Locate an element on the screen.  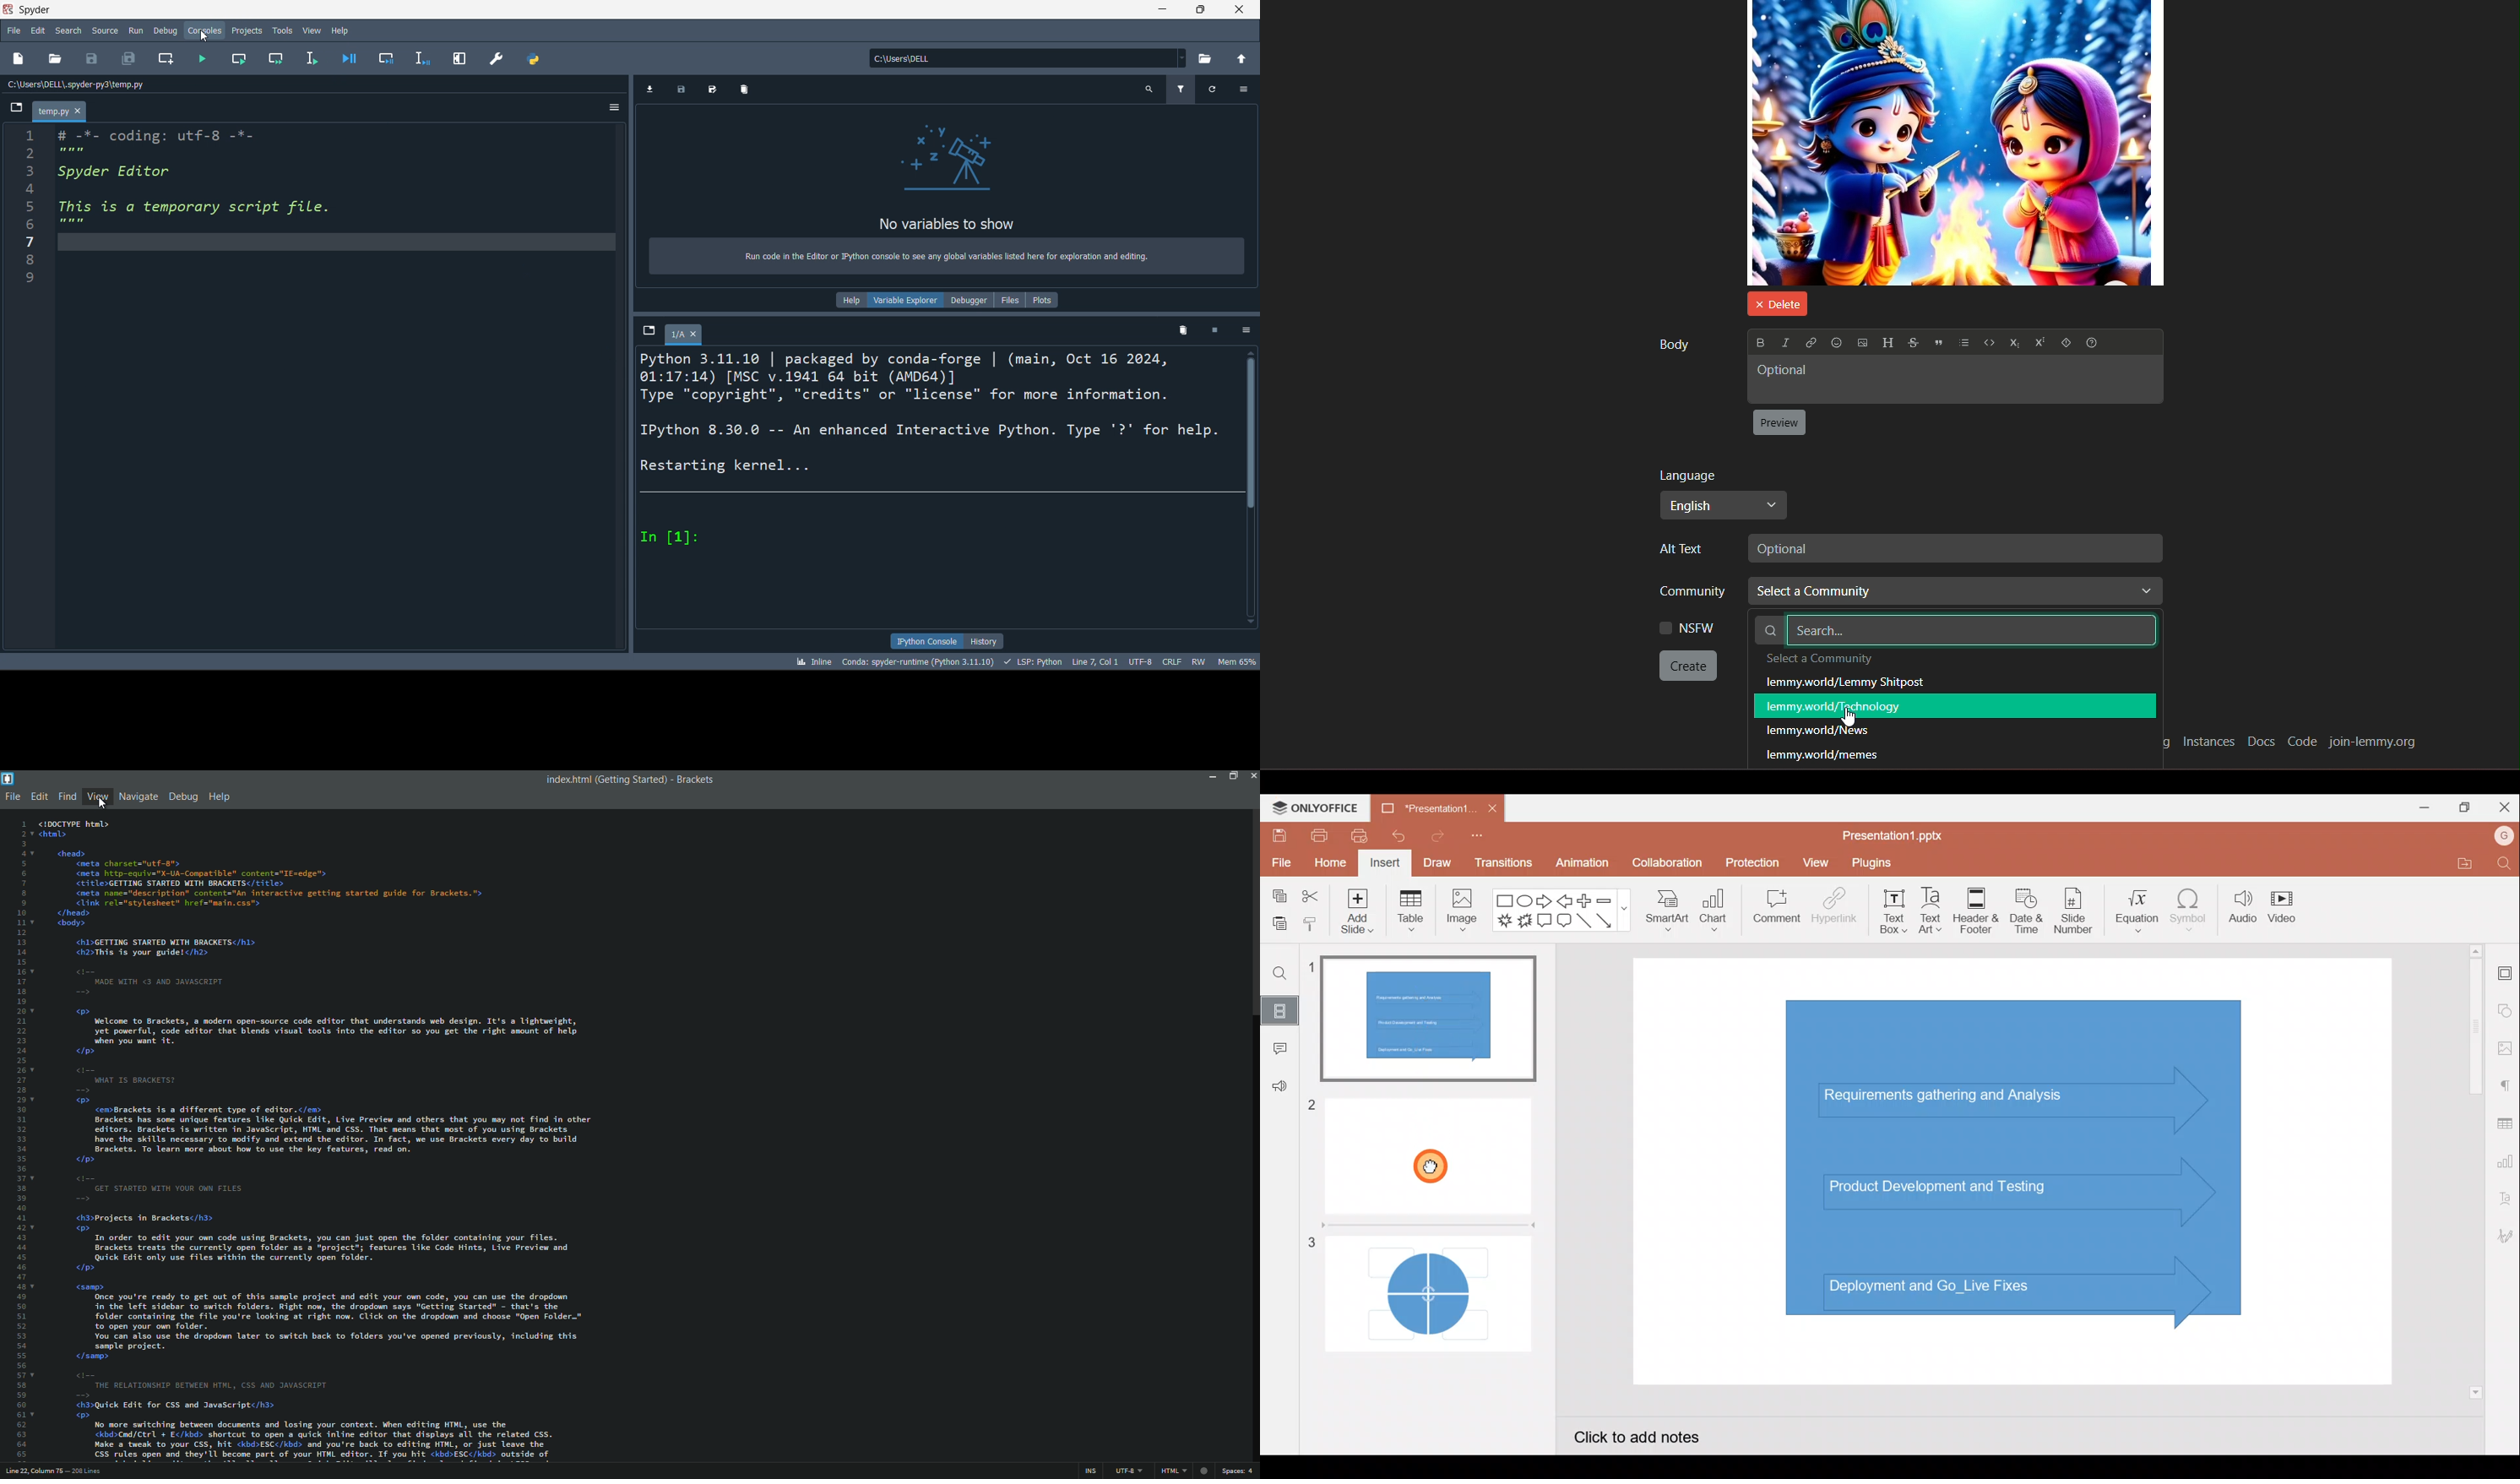
variable explorer is located at coordinates (904, 300).